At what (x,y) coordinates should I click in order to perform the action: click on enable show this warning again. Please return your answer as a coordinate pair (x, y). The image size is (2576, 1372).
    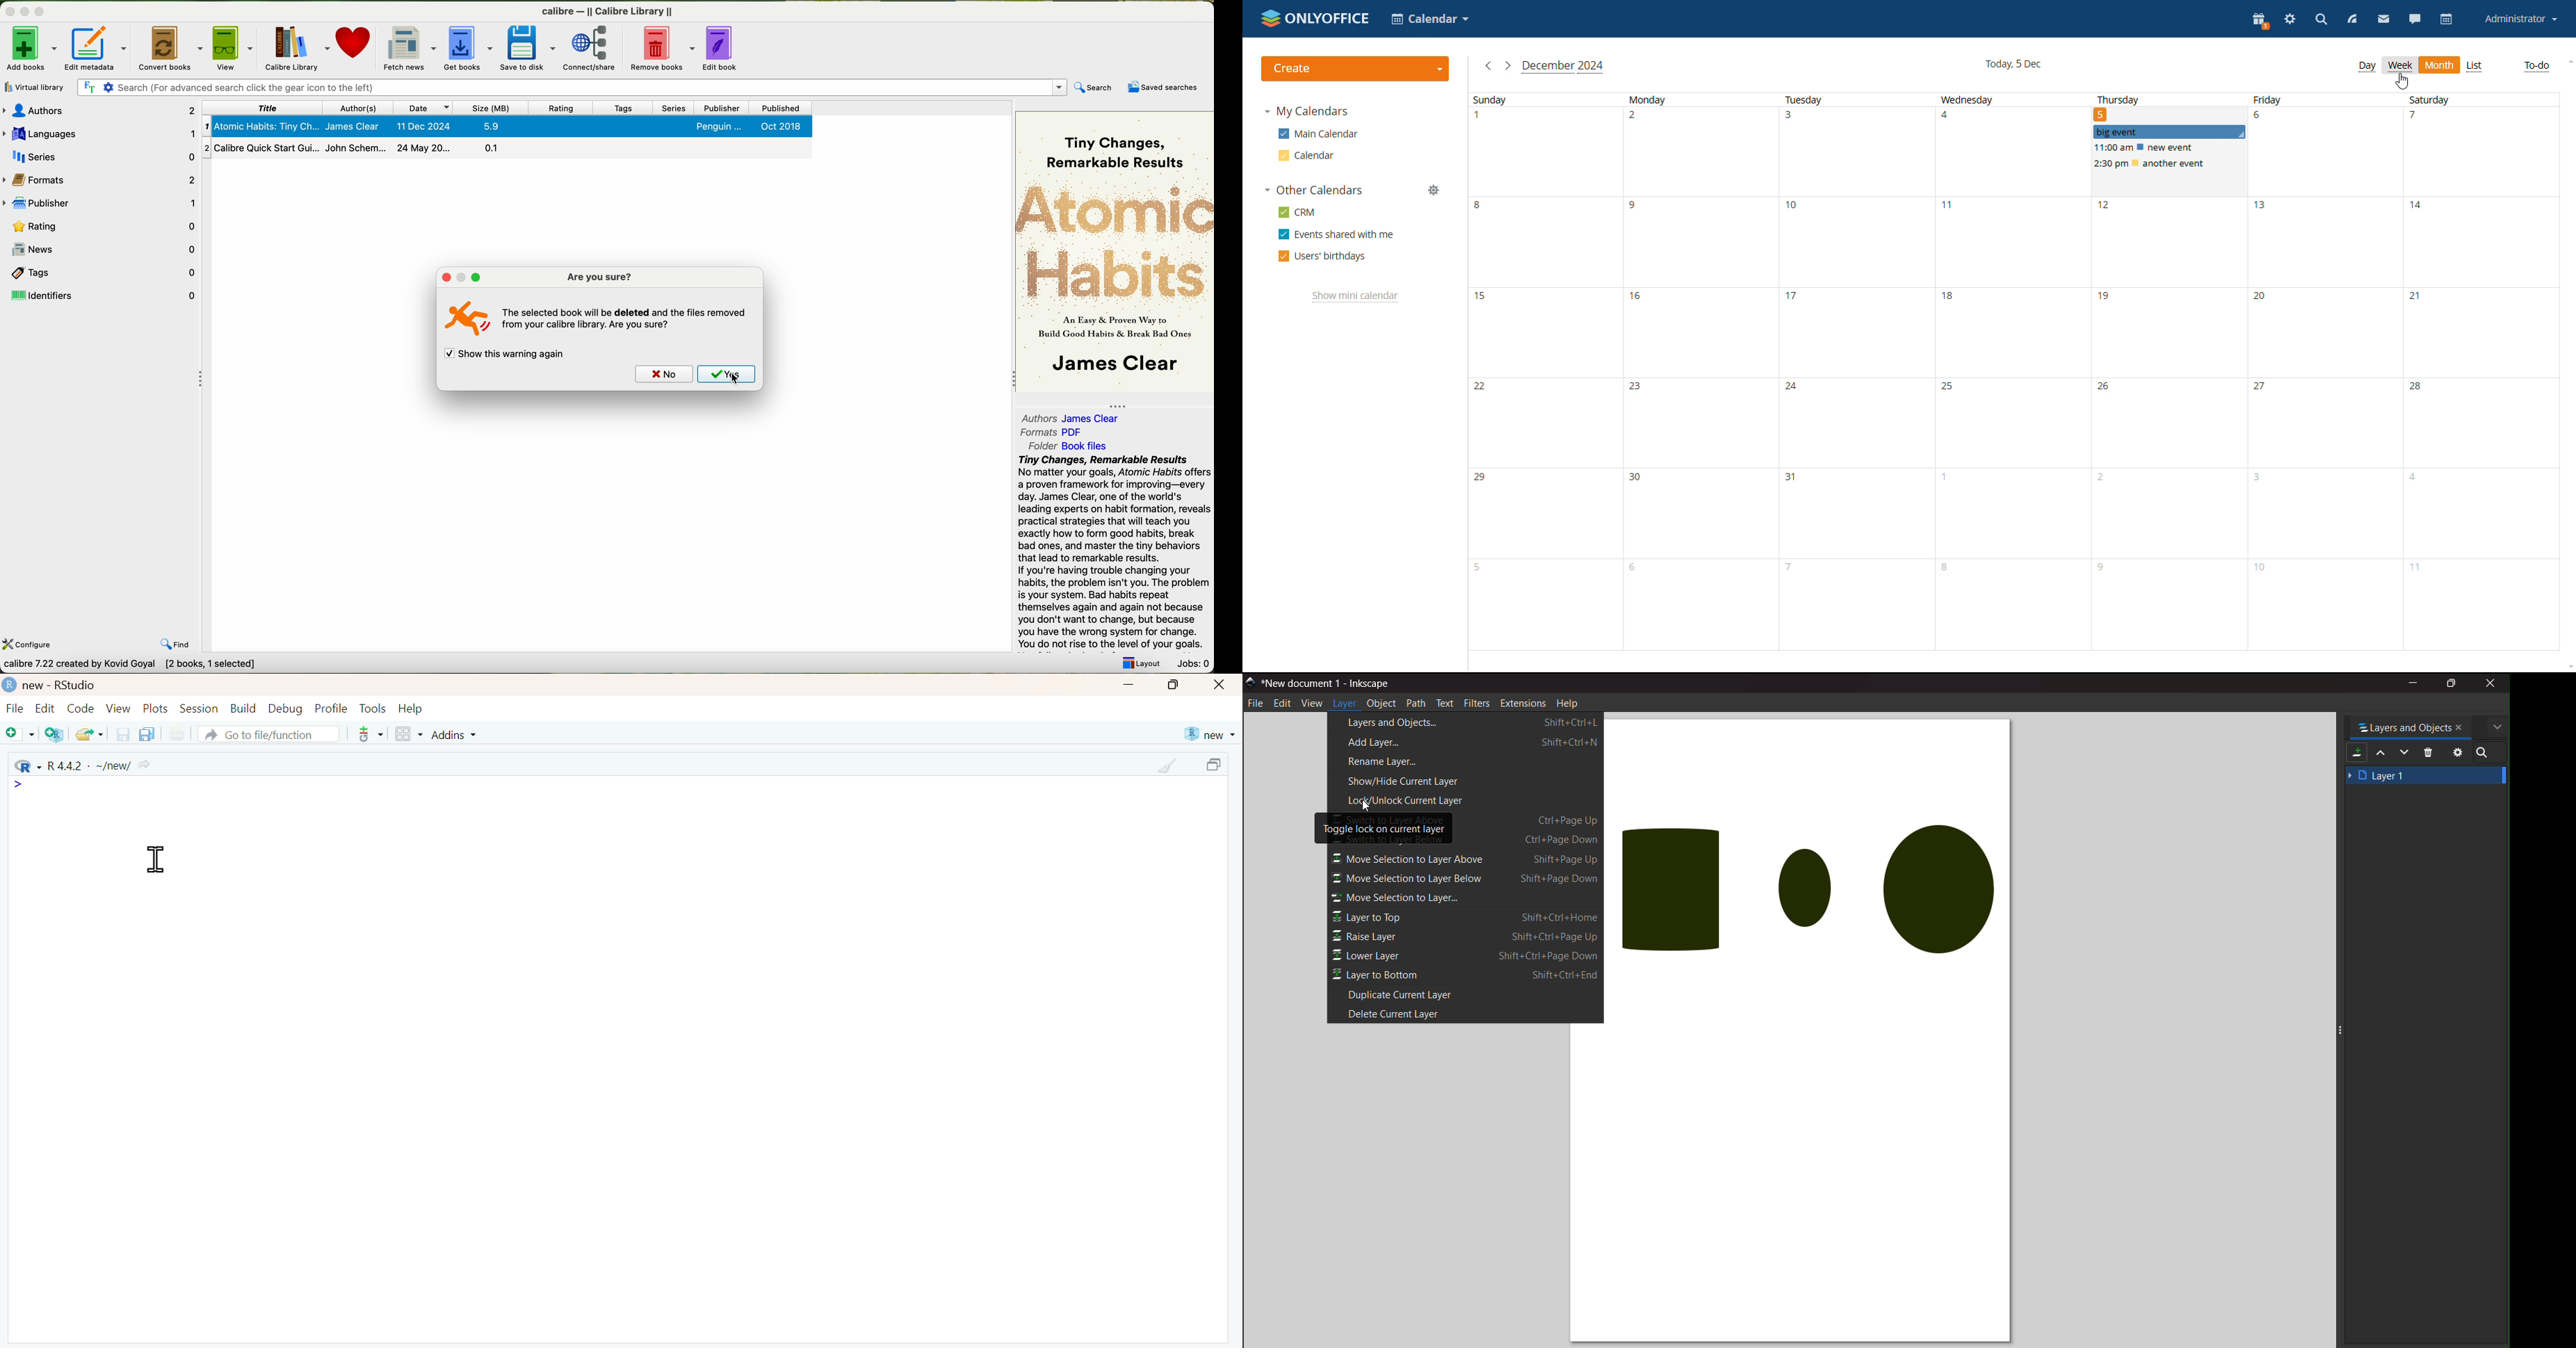
    Looking at the image, I should click on (507, 356).